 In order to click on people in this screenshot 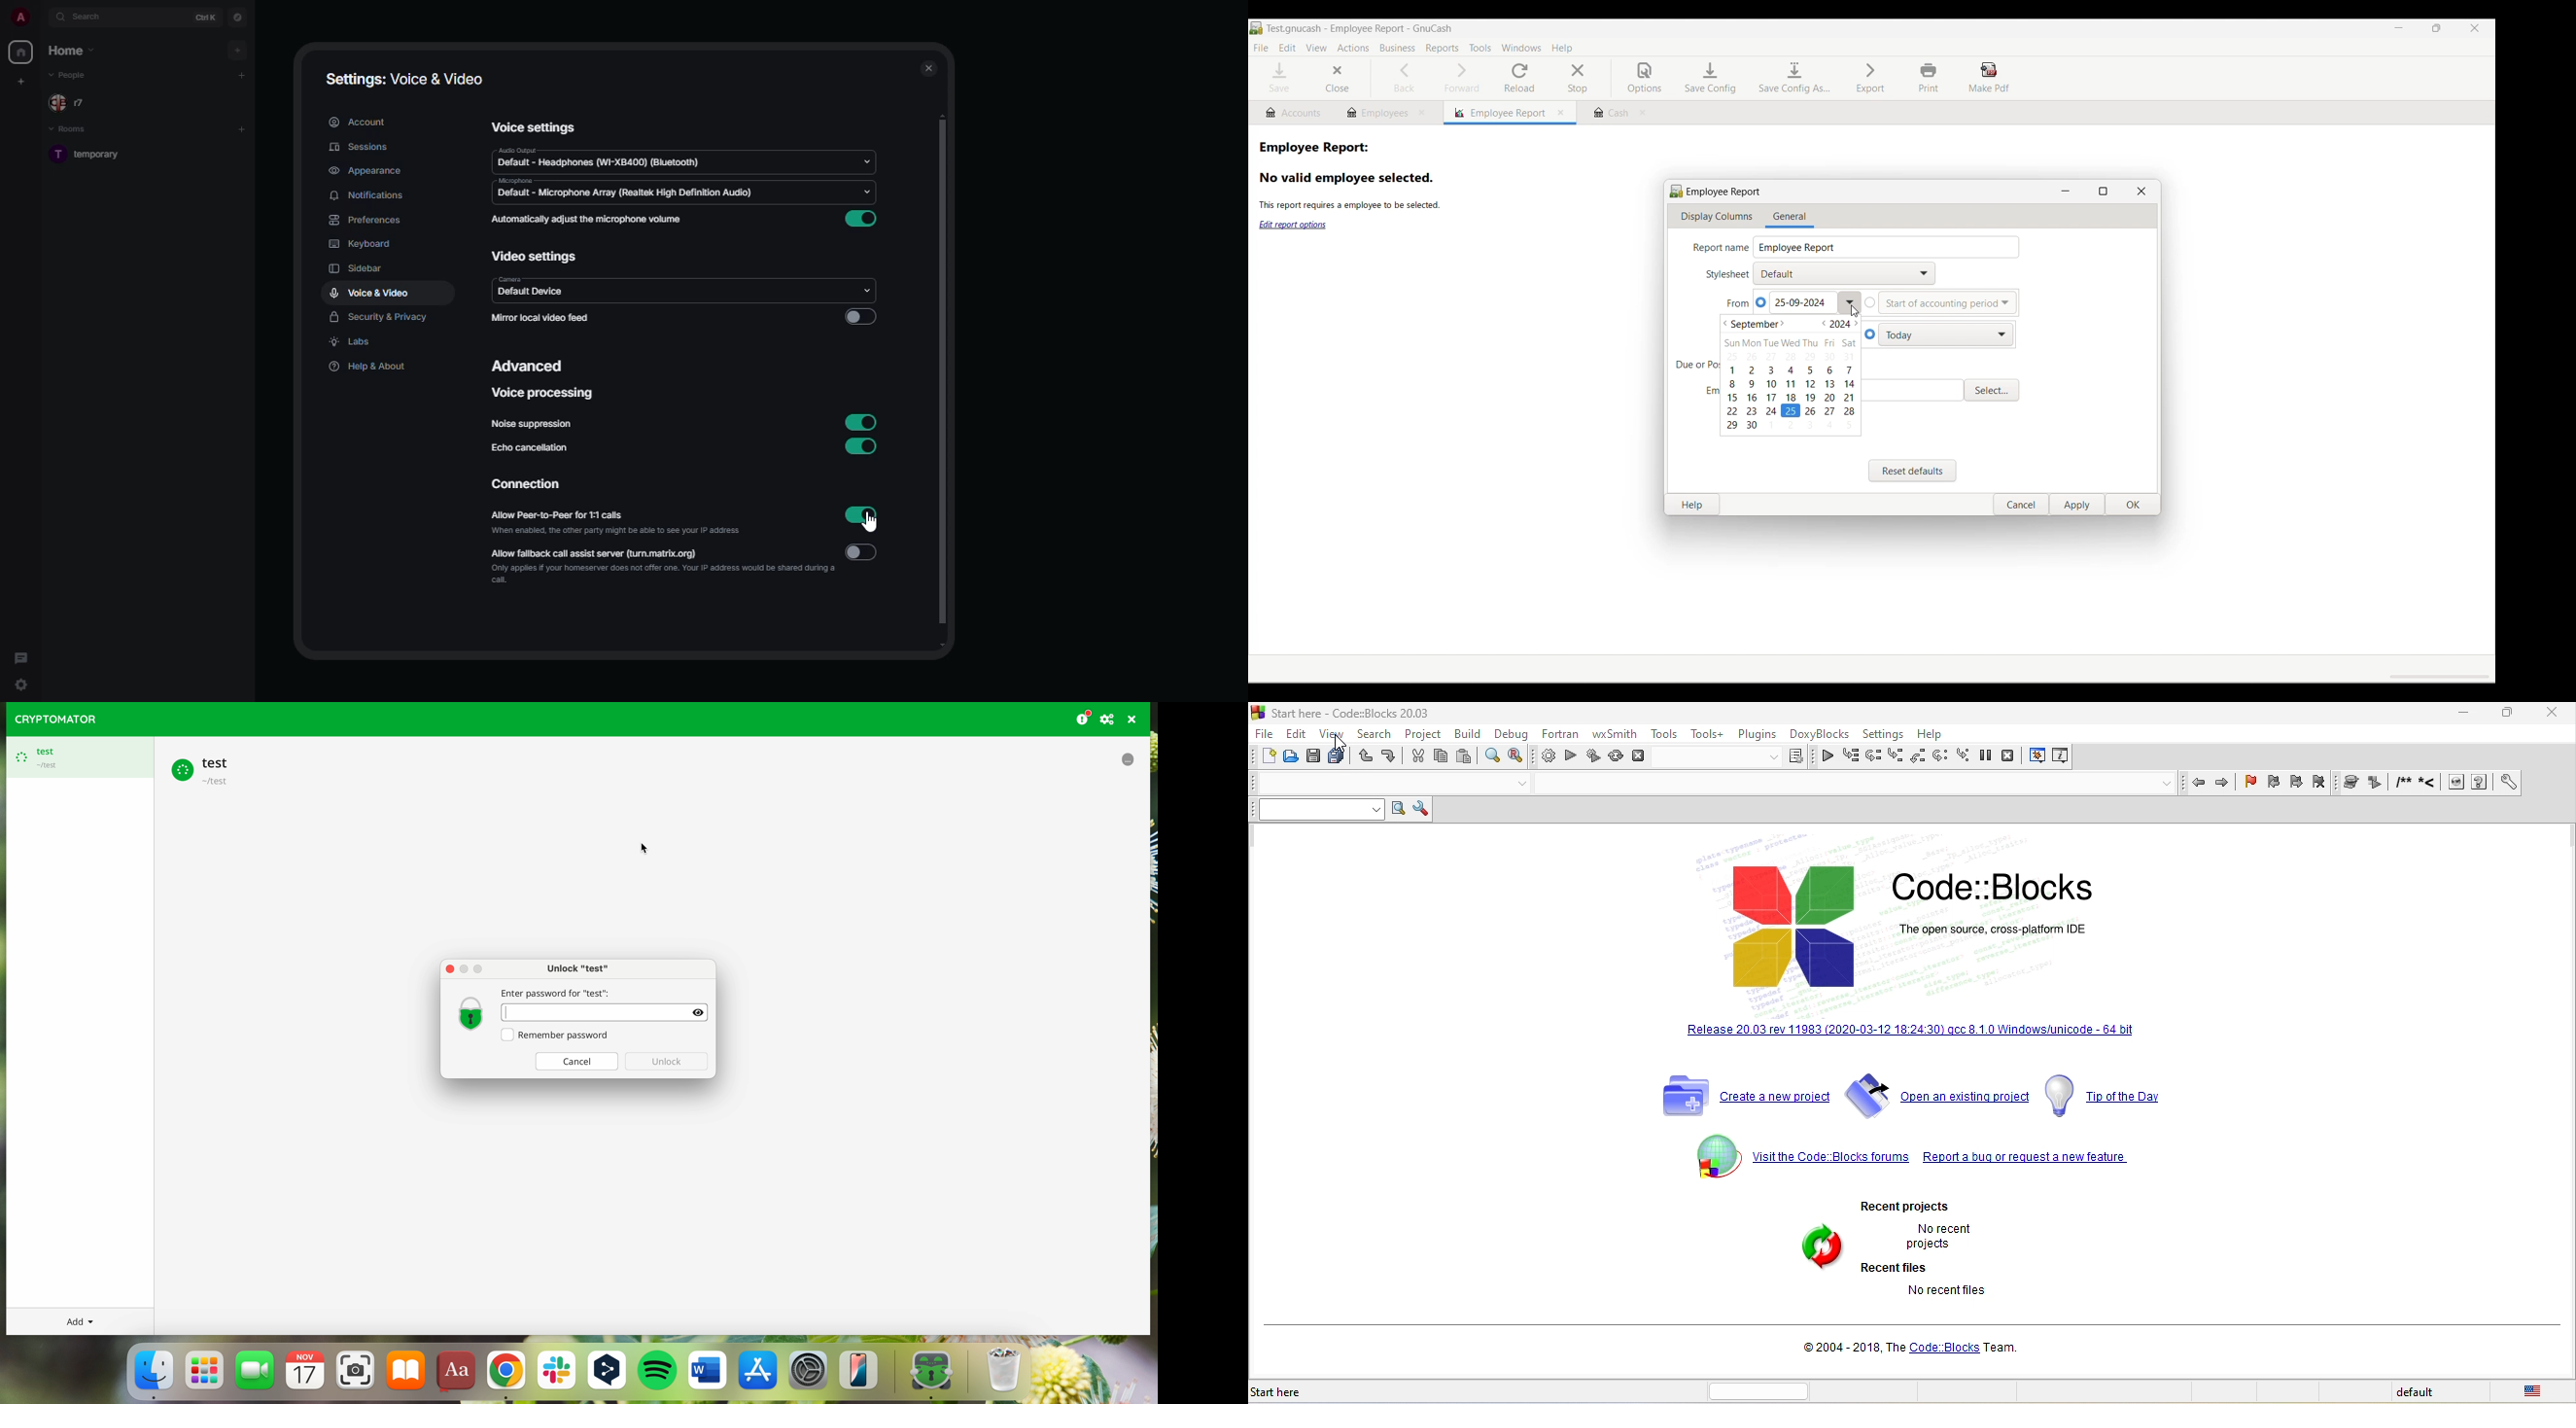, I will do `click(71, 102)`.